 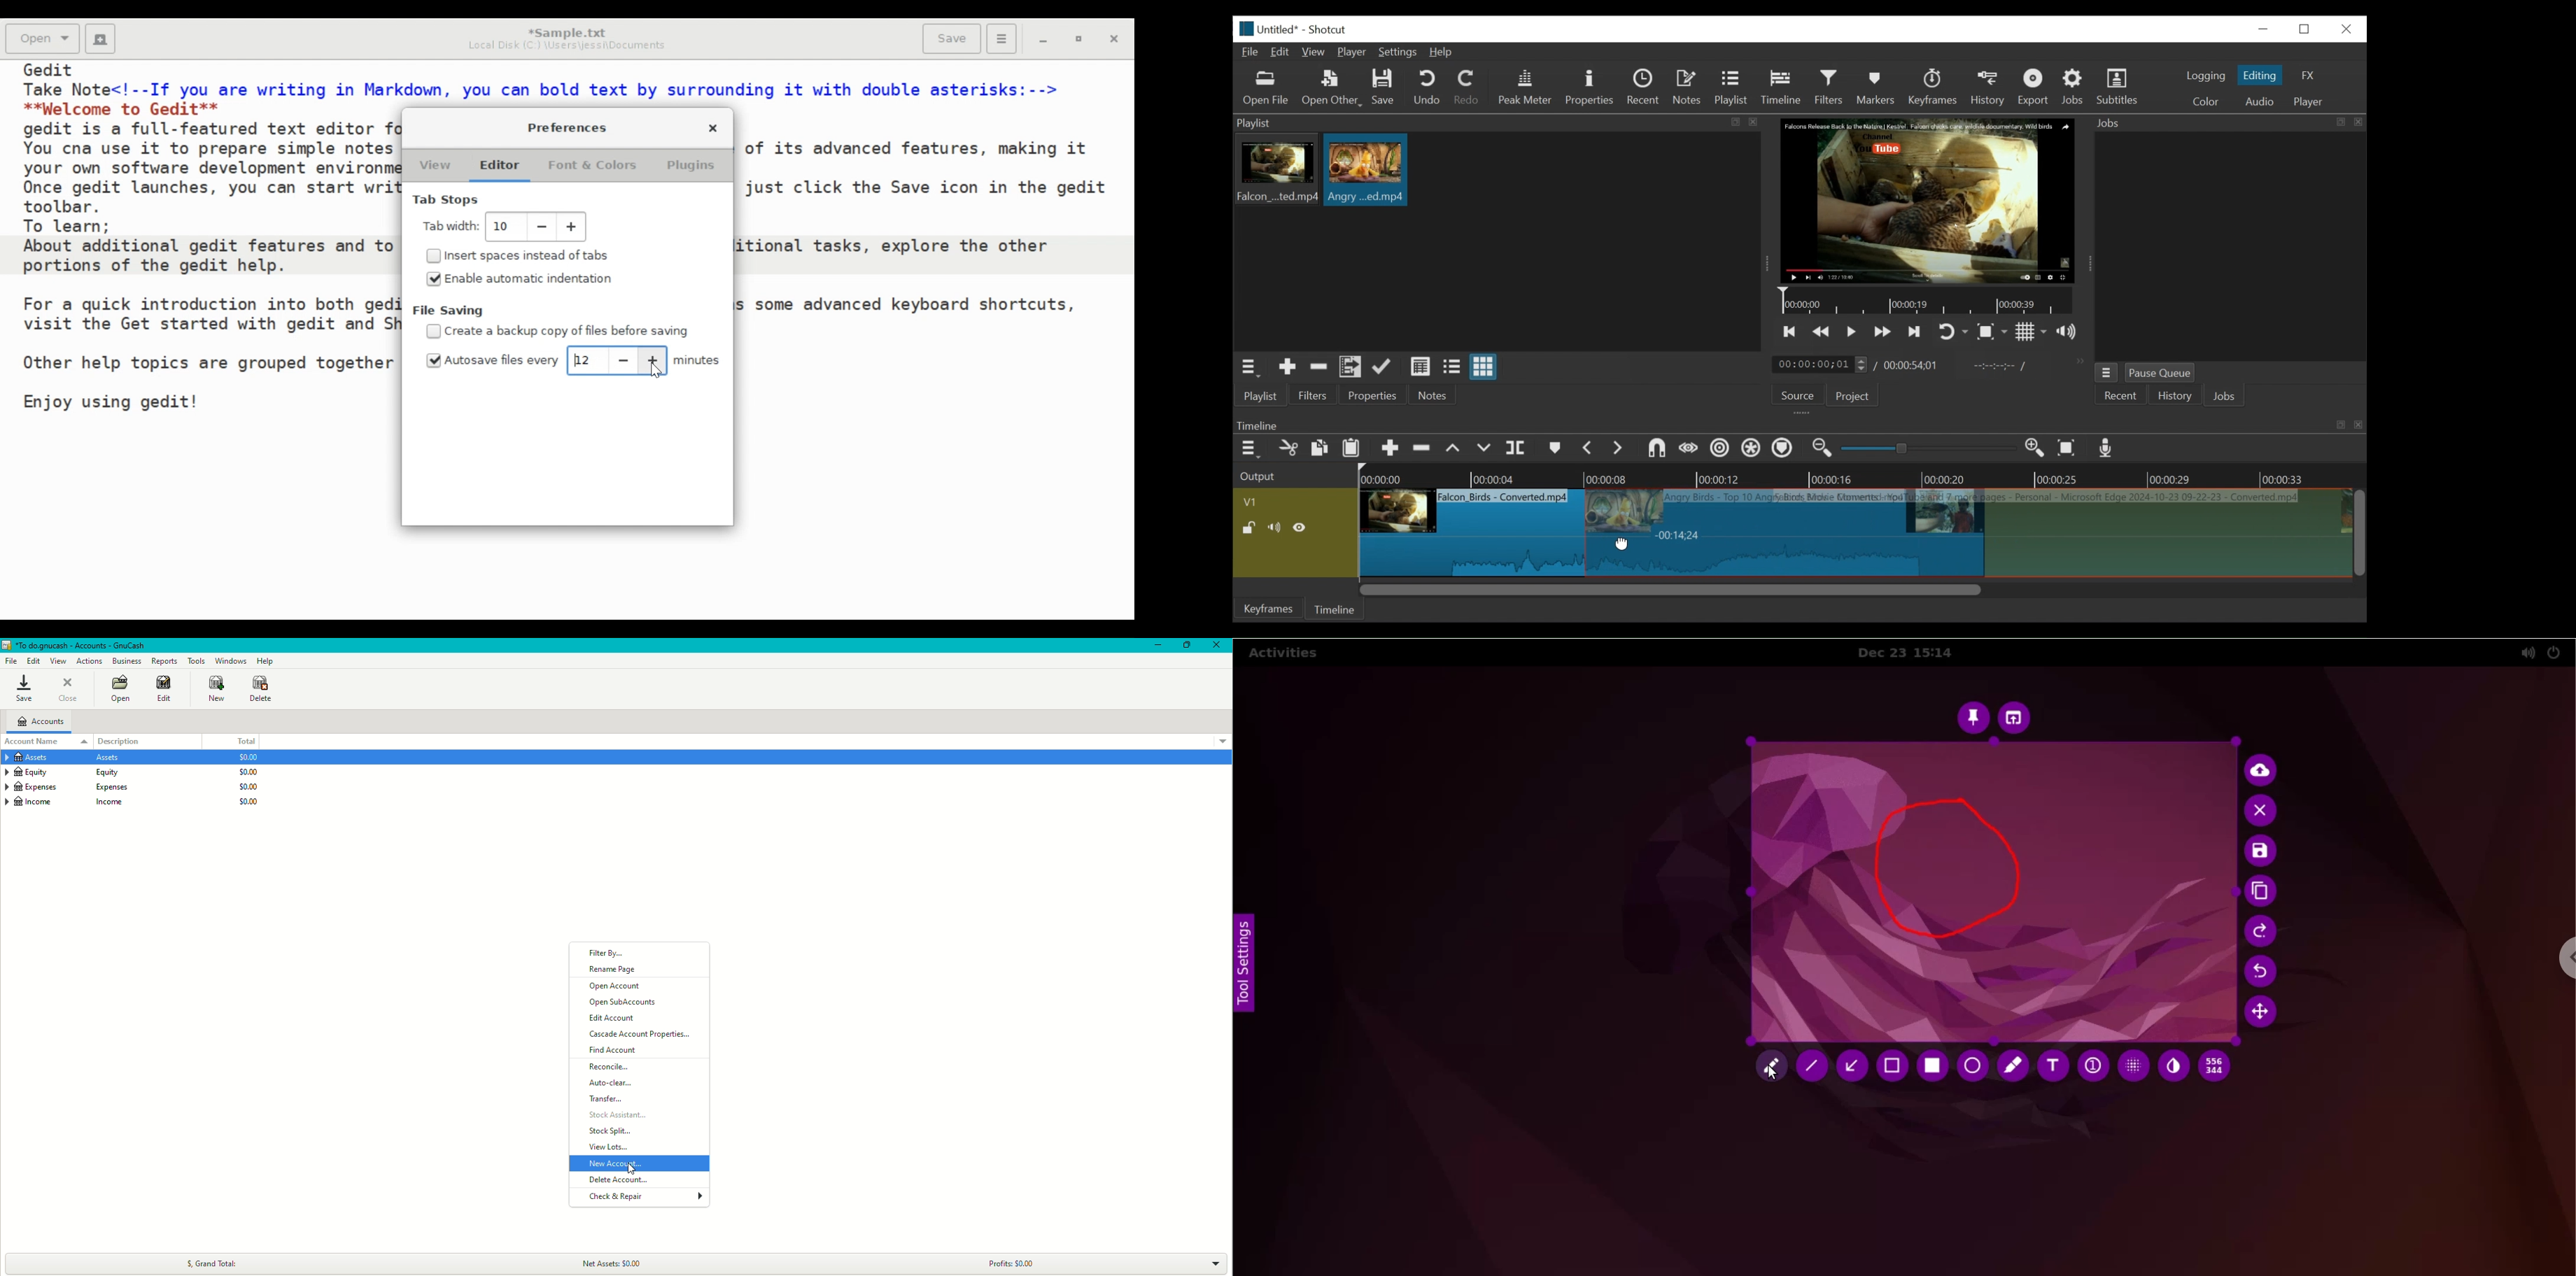 What do you see at coordinates (1790, 332) in the screenshot?
I see `skip to the previous point` at bounding box center [1790, 332].